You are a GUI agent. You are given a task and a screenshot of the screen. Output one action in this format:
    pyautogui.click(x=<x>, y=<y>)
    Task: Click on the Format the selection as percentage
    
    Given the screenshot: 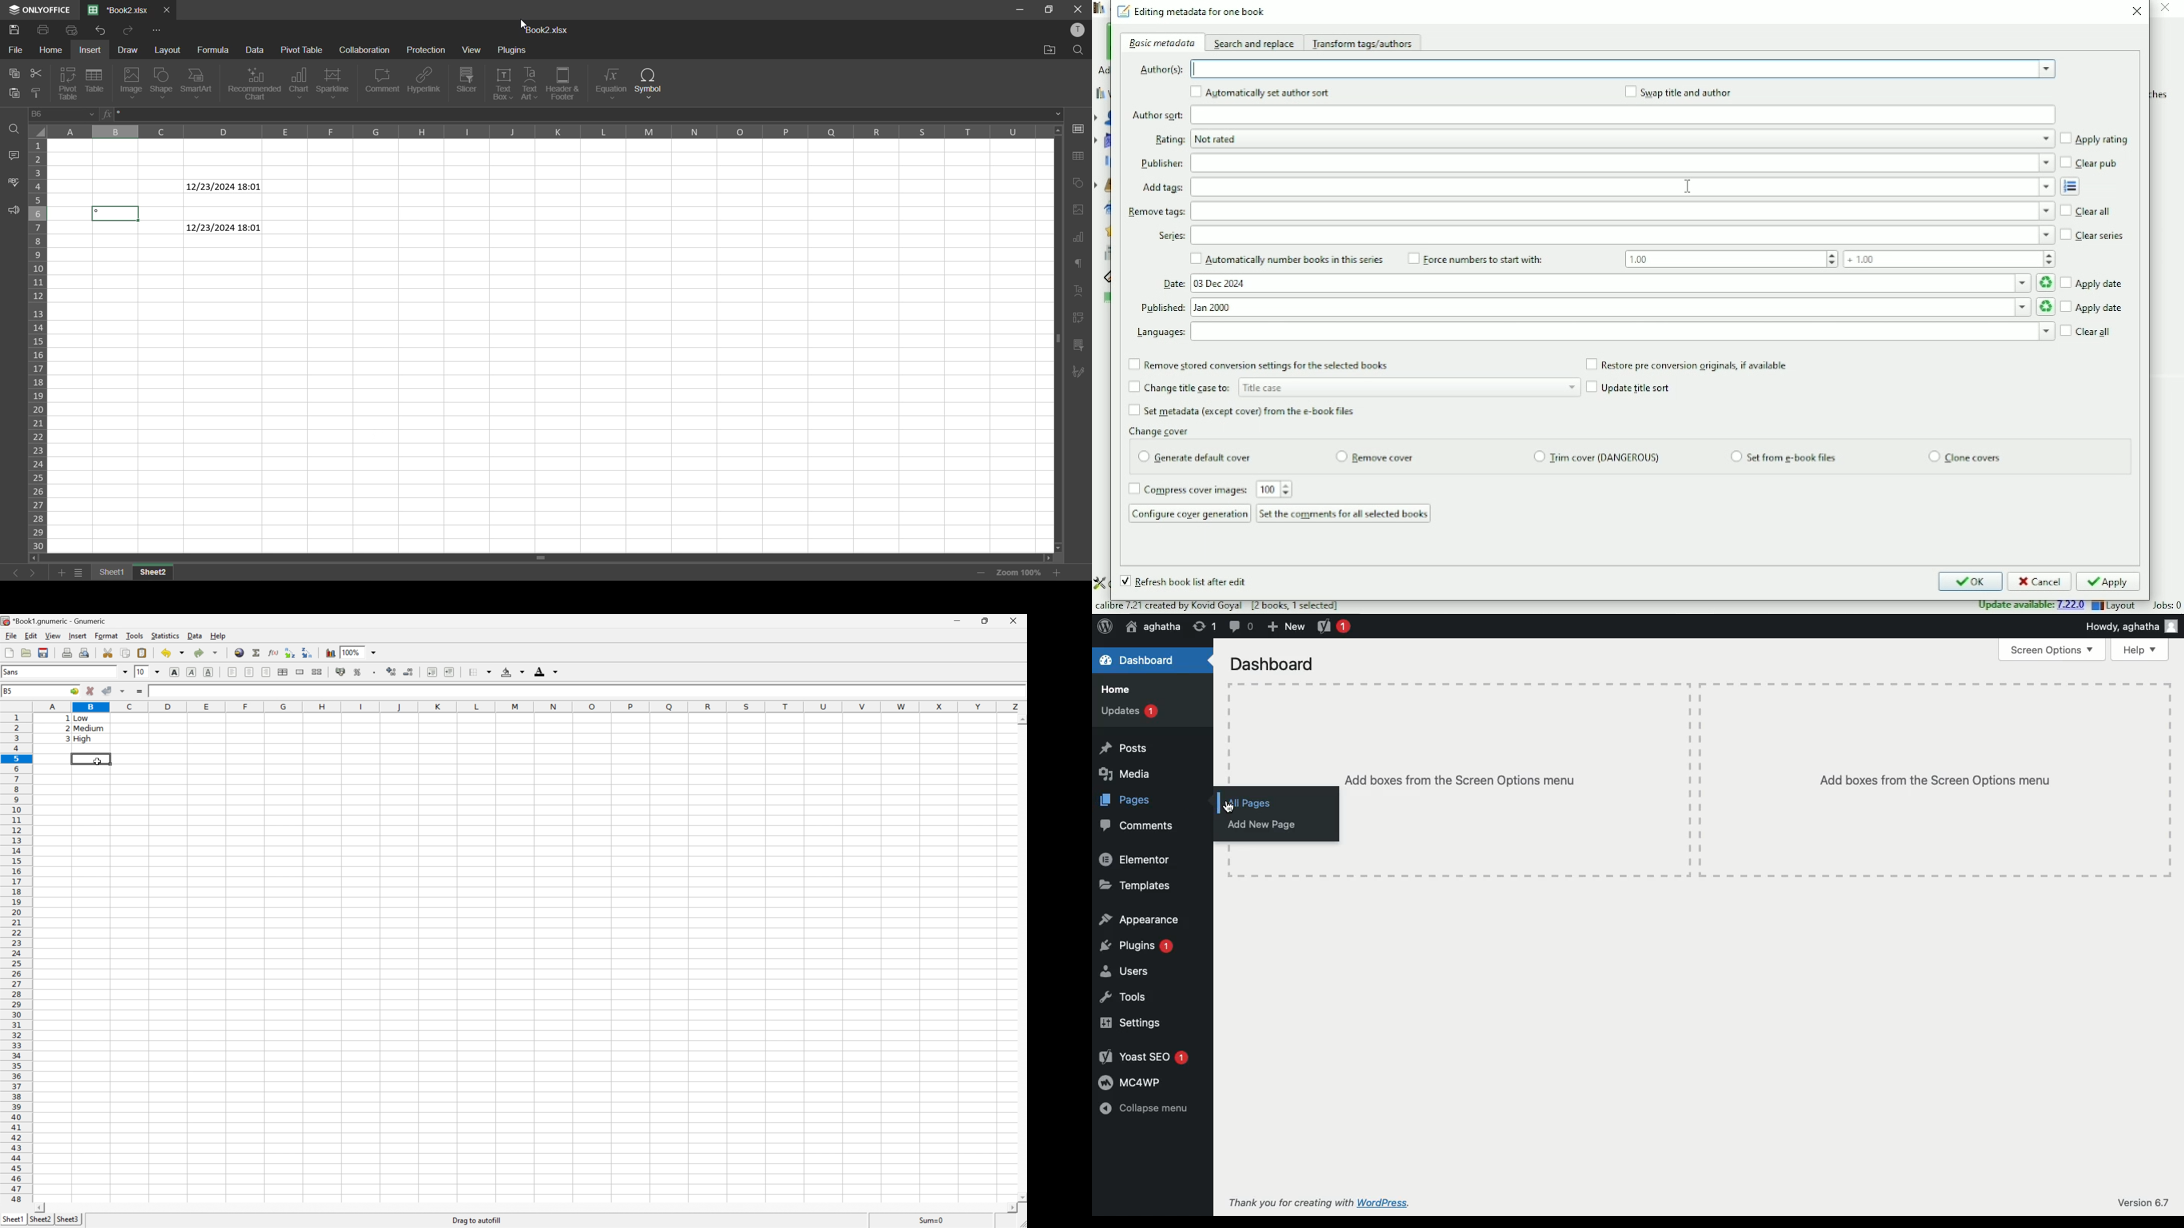 What is the action you would take?
    pyautogui.click(x=357, y=672)
    